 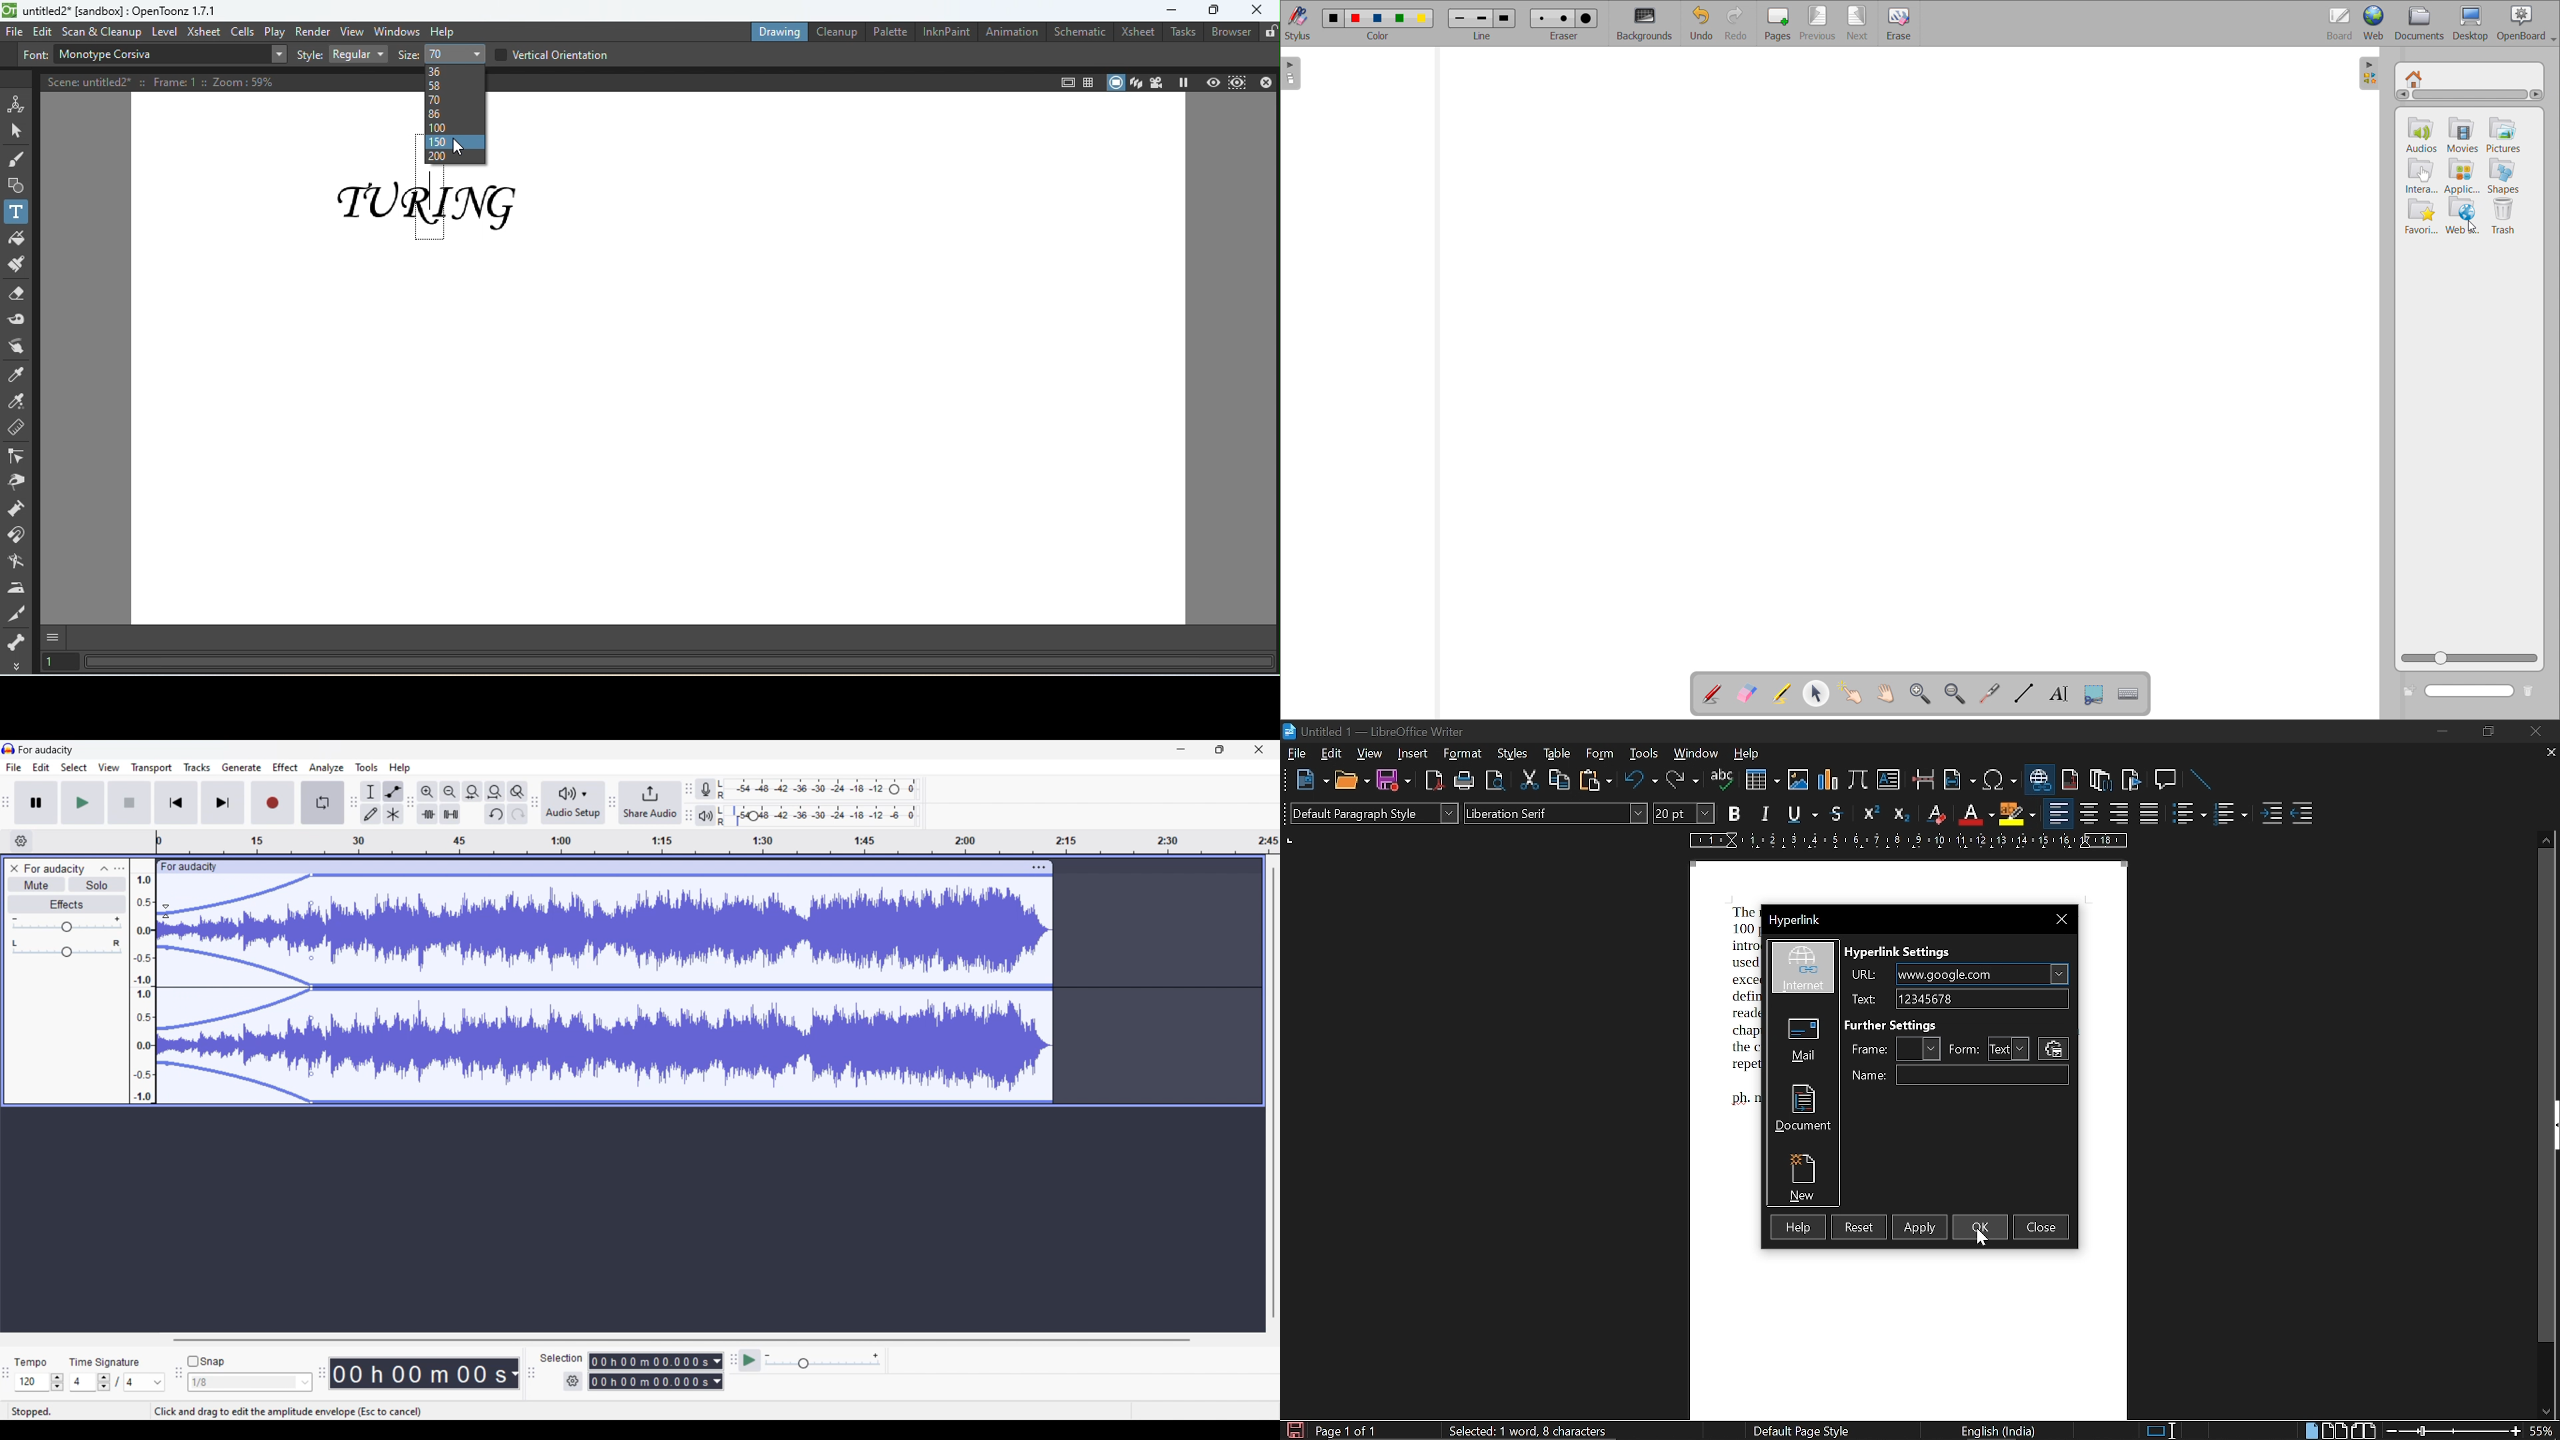 I want to click on justified, so click(x=2152, y=815).